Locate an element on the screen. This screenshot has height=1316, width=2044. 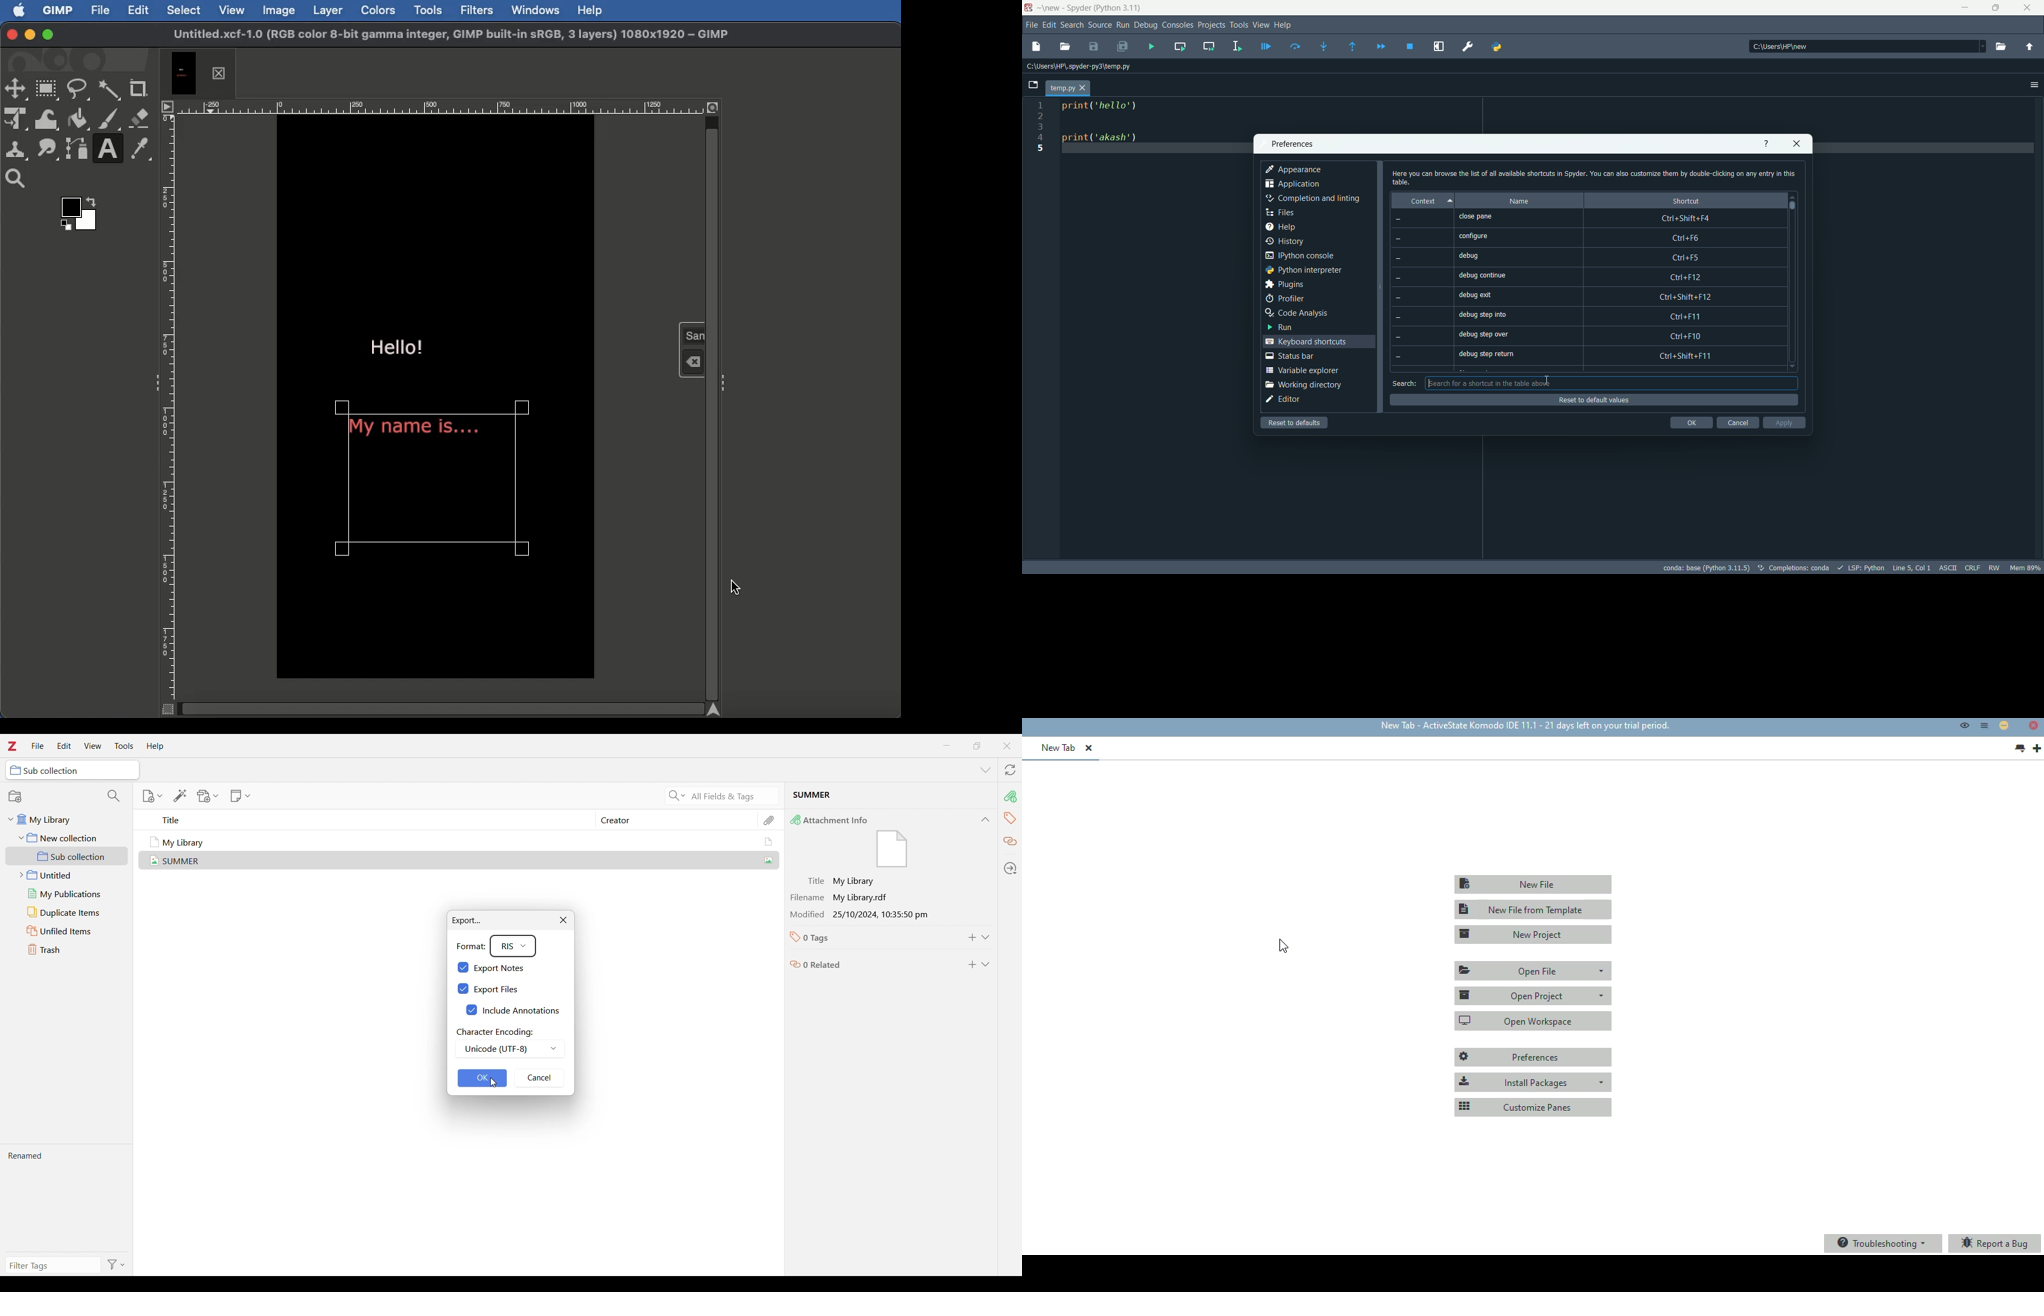
view menu is located at coordinates (1262, 26).